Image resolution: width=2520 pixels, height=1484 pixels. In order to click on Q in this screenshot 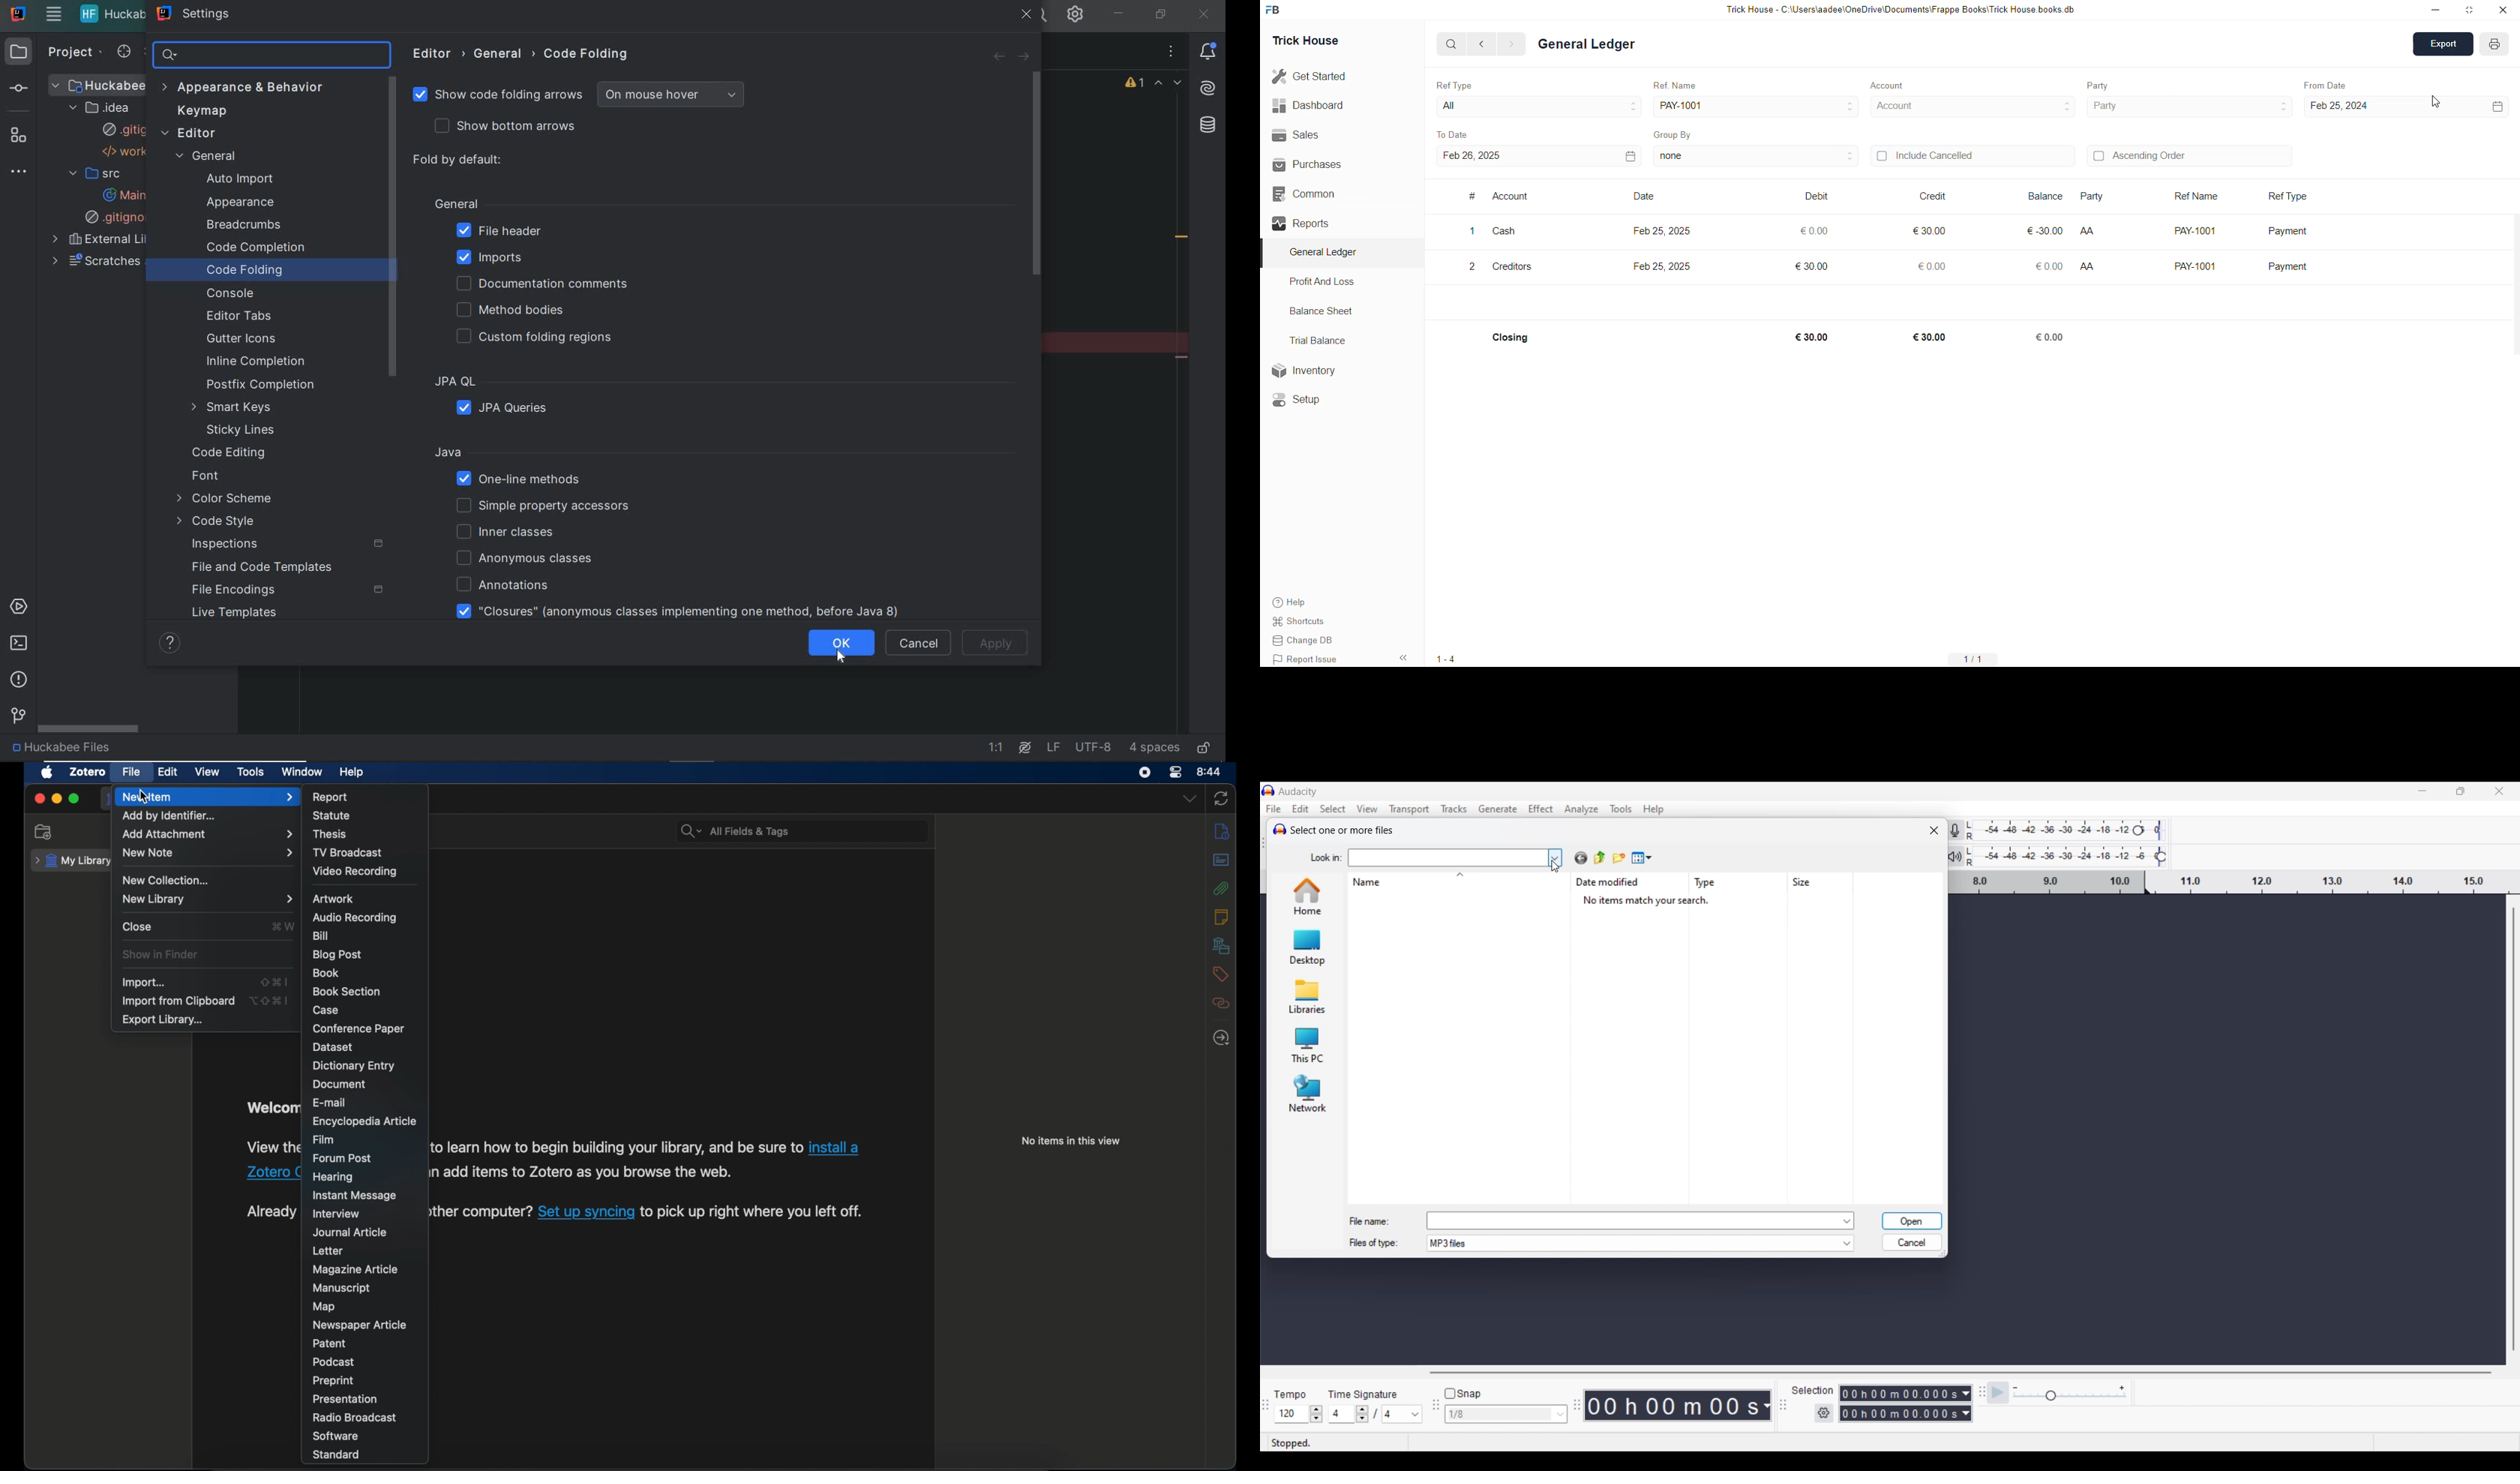, I will do `click(1446, 43)`.